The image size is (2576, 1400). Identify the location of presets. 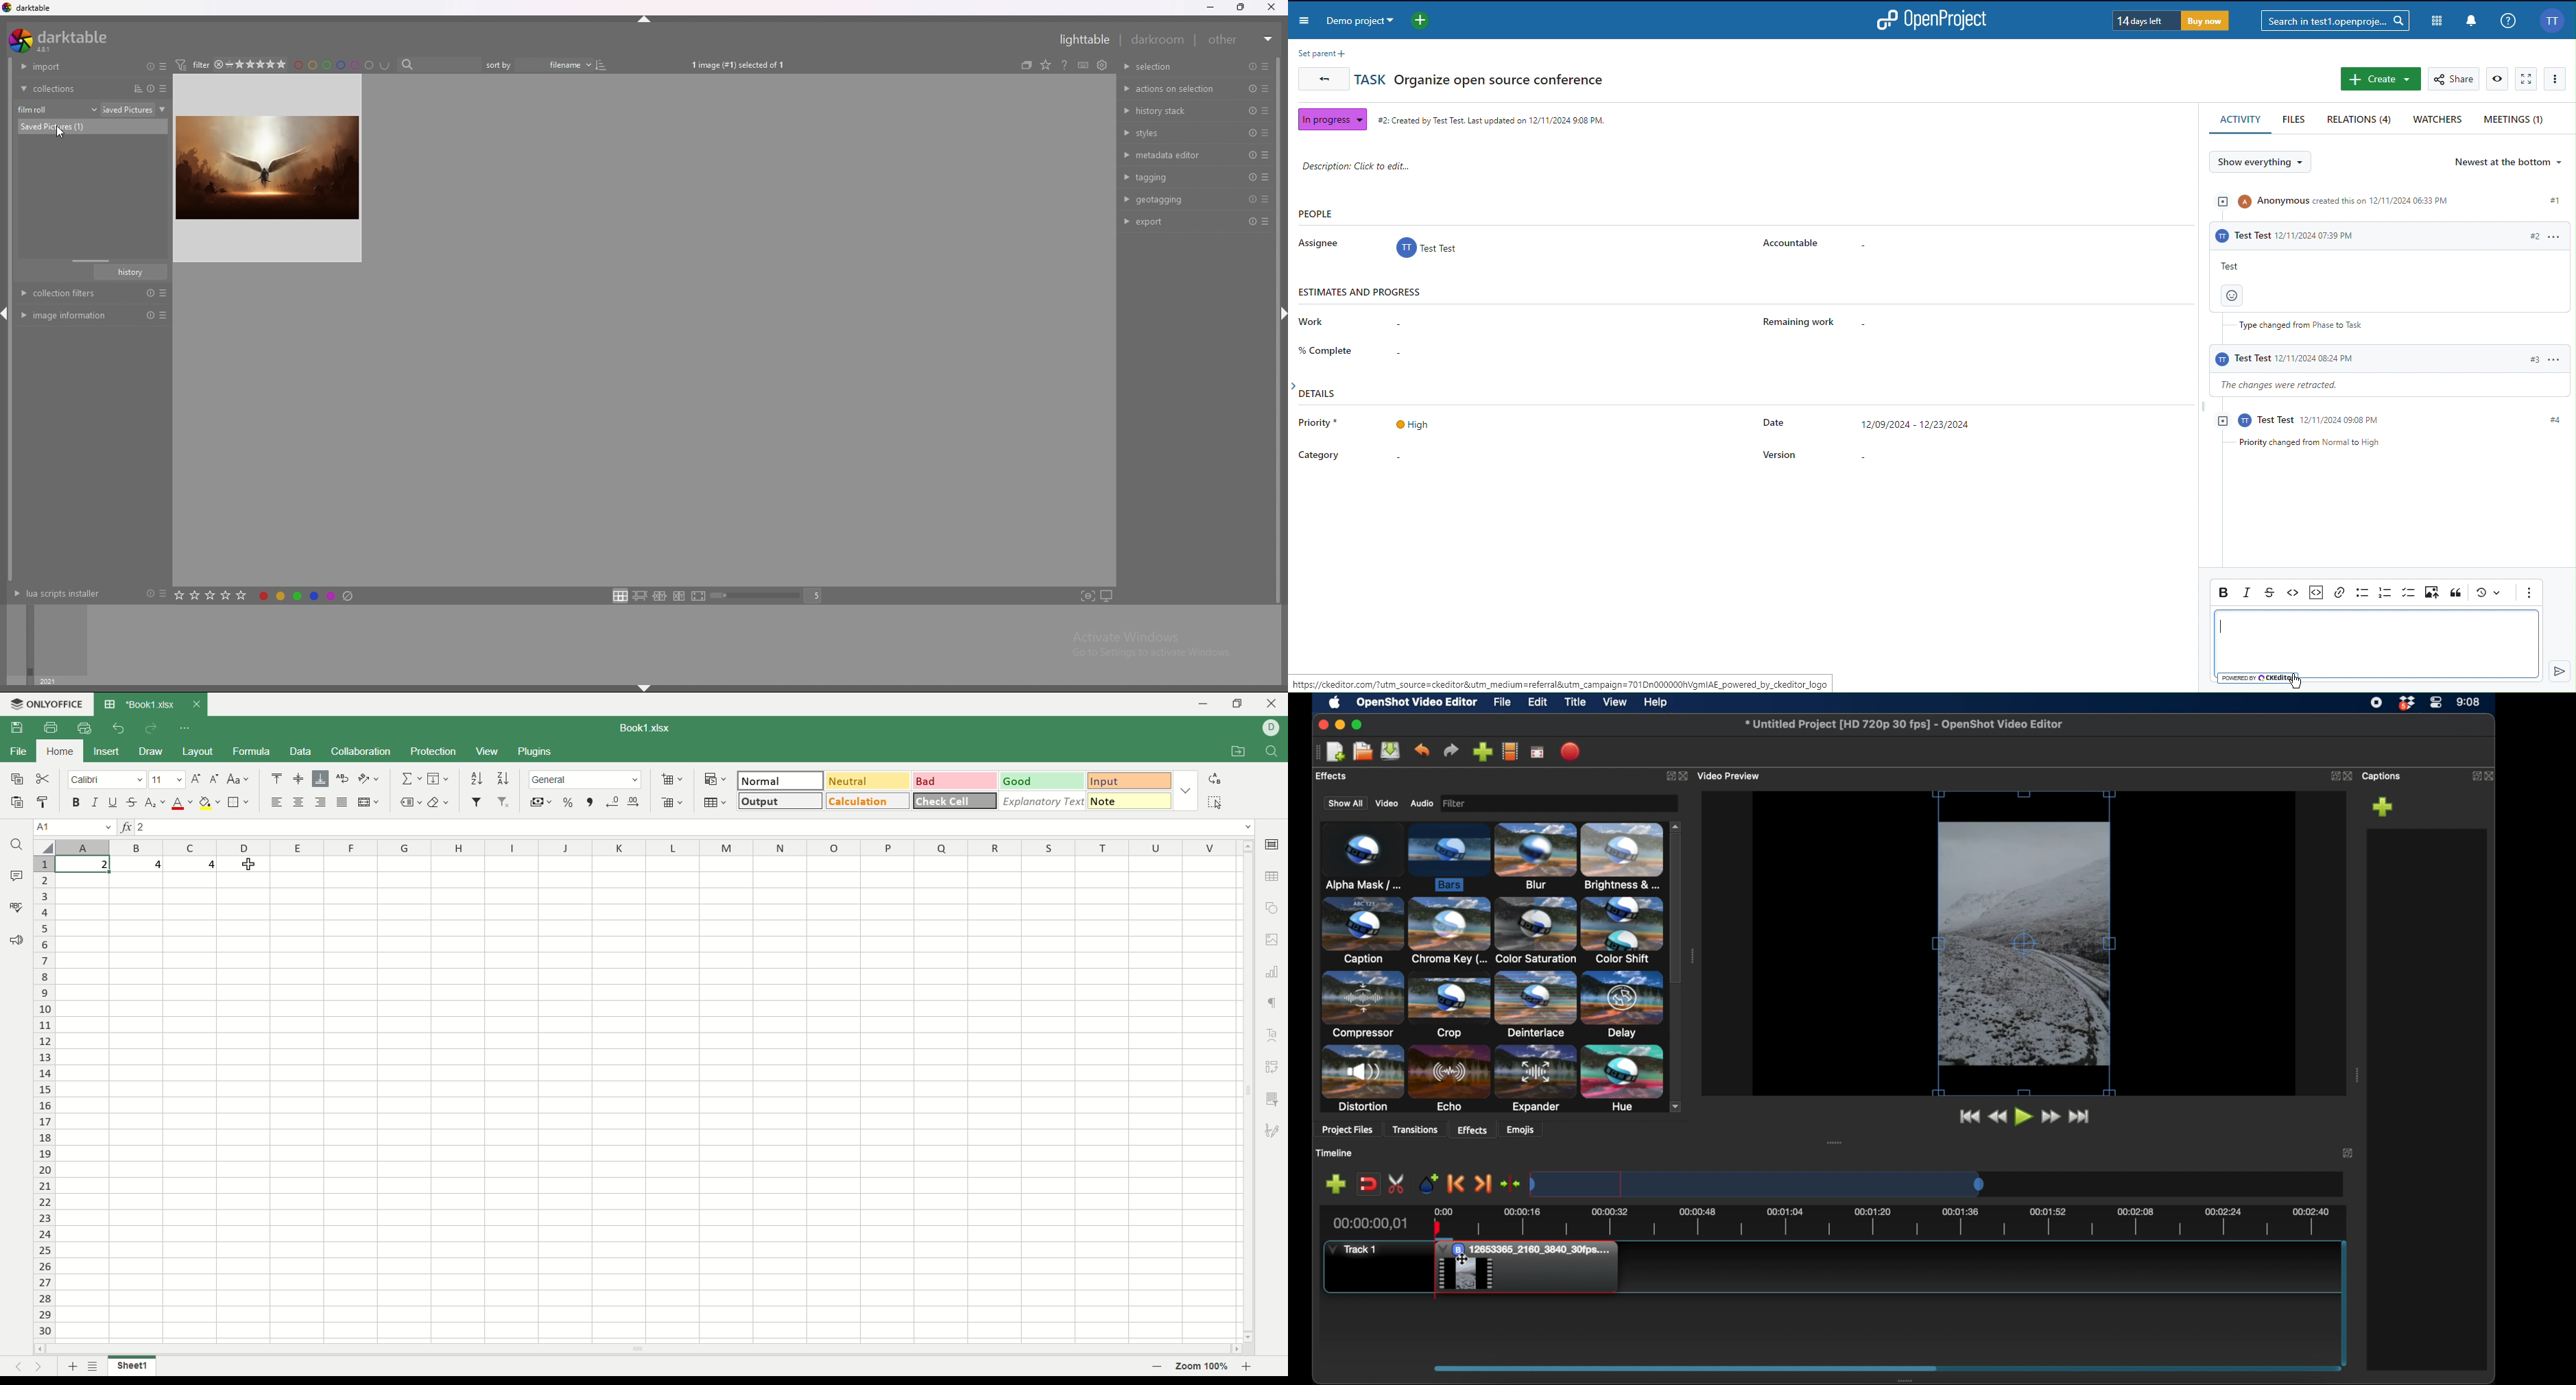
(162, 594).